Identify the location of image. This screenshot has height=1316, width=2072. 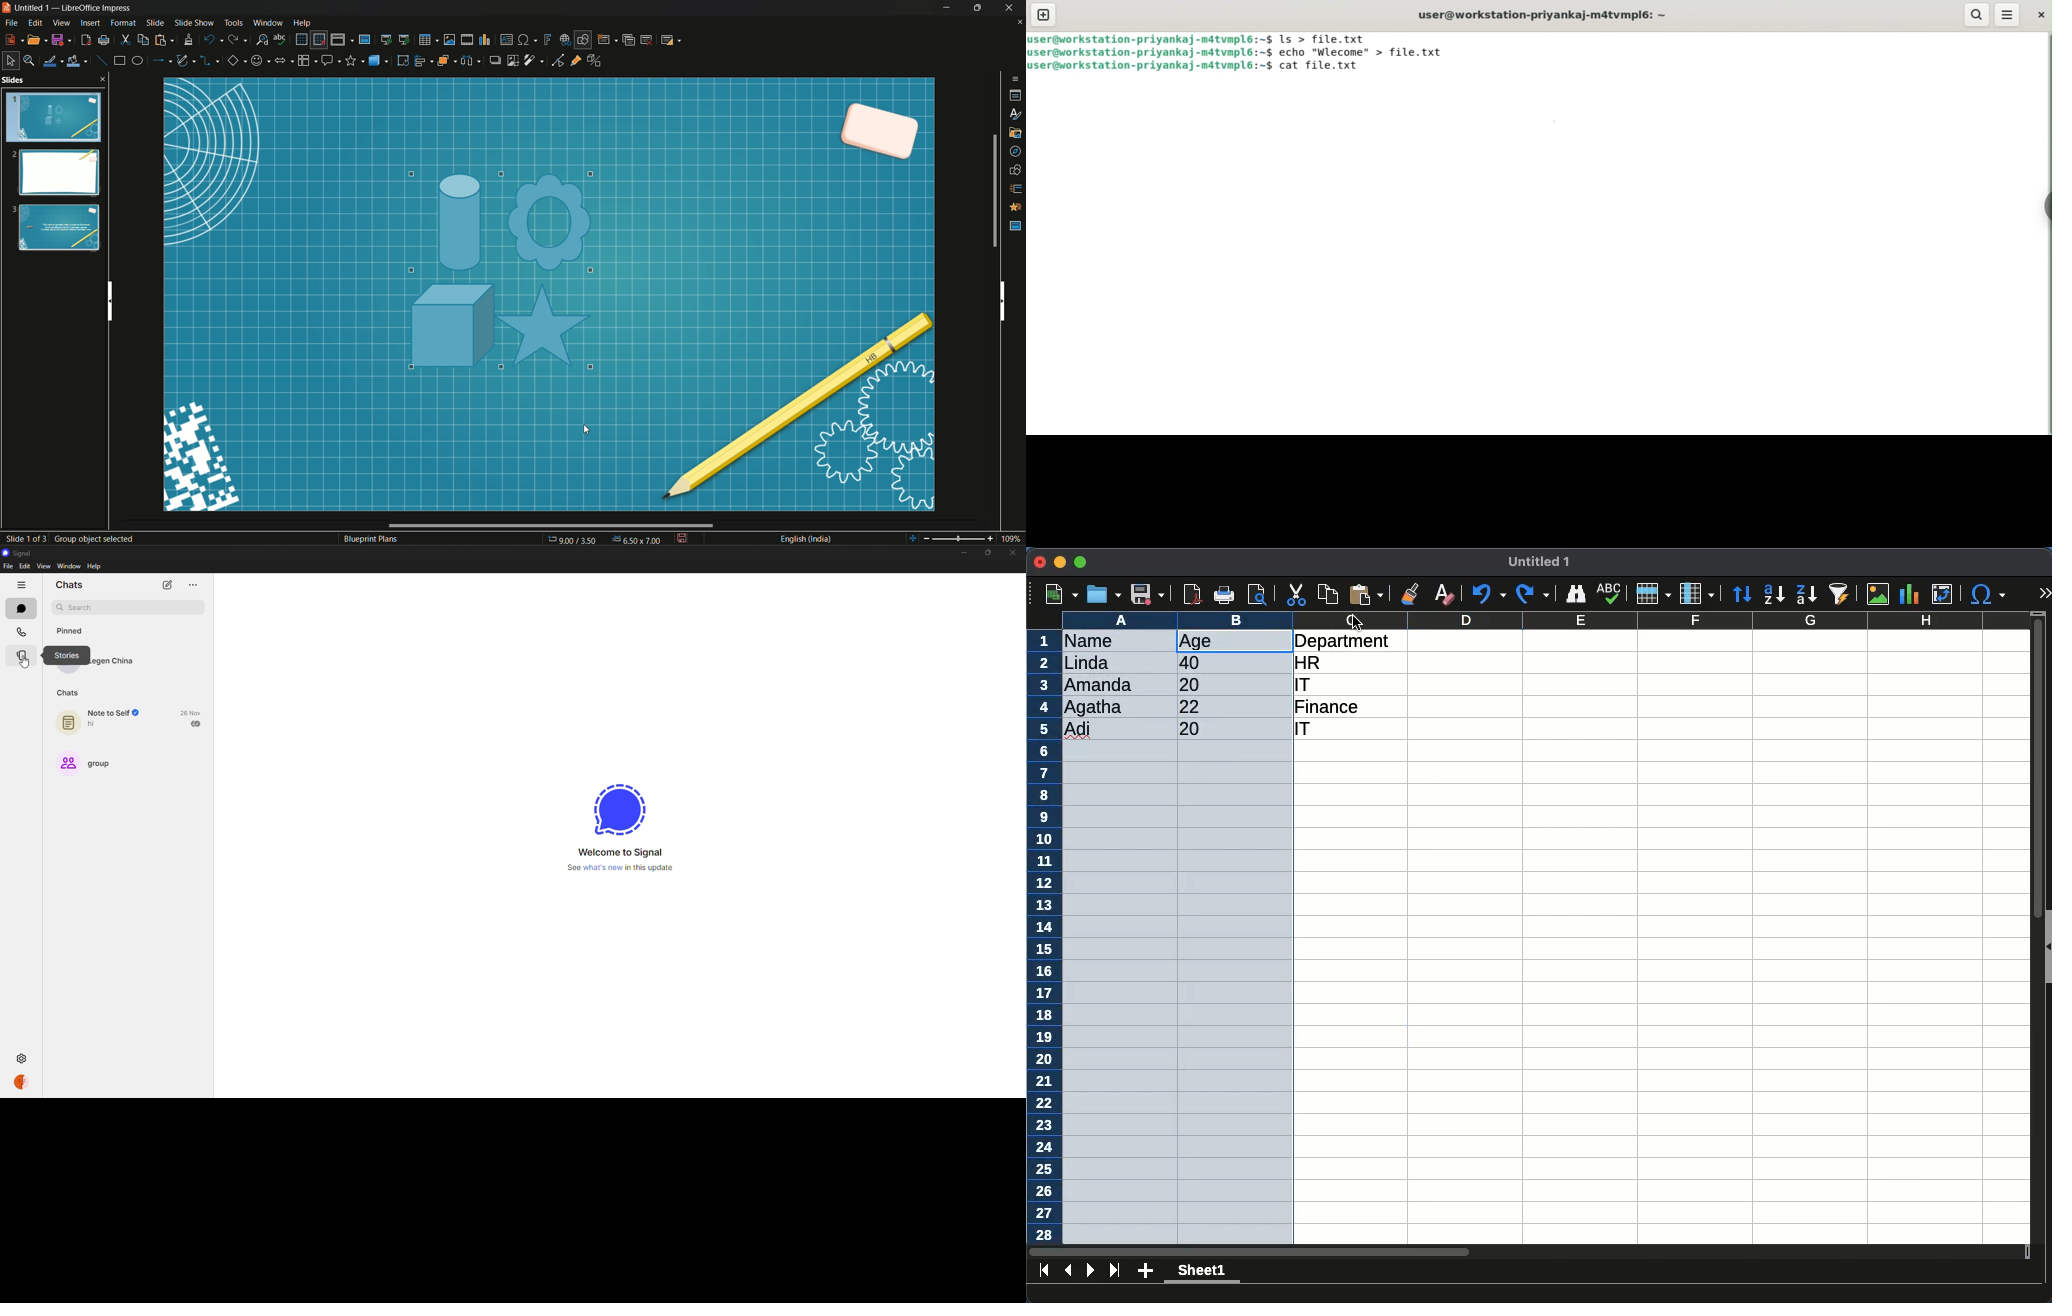
(1877, 596).